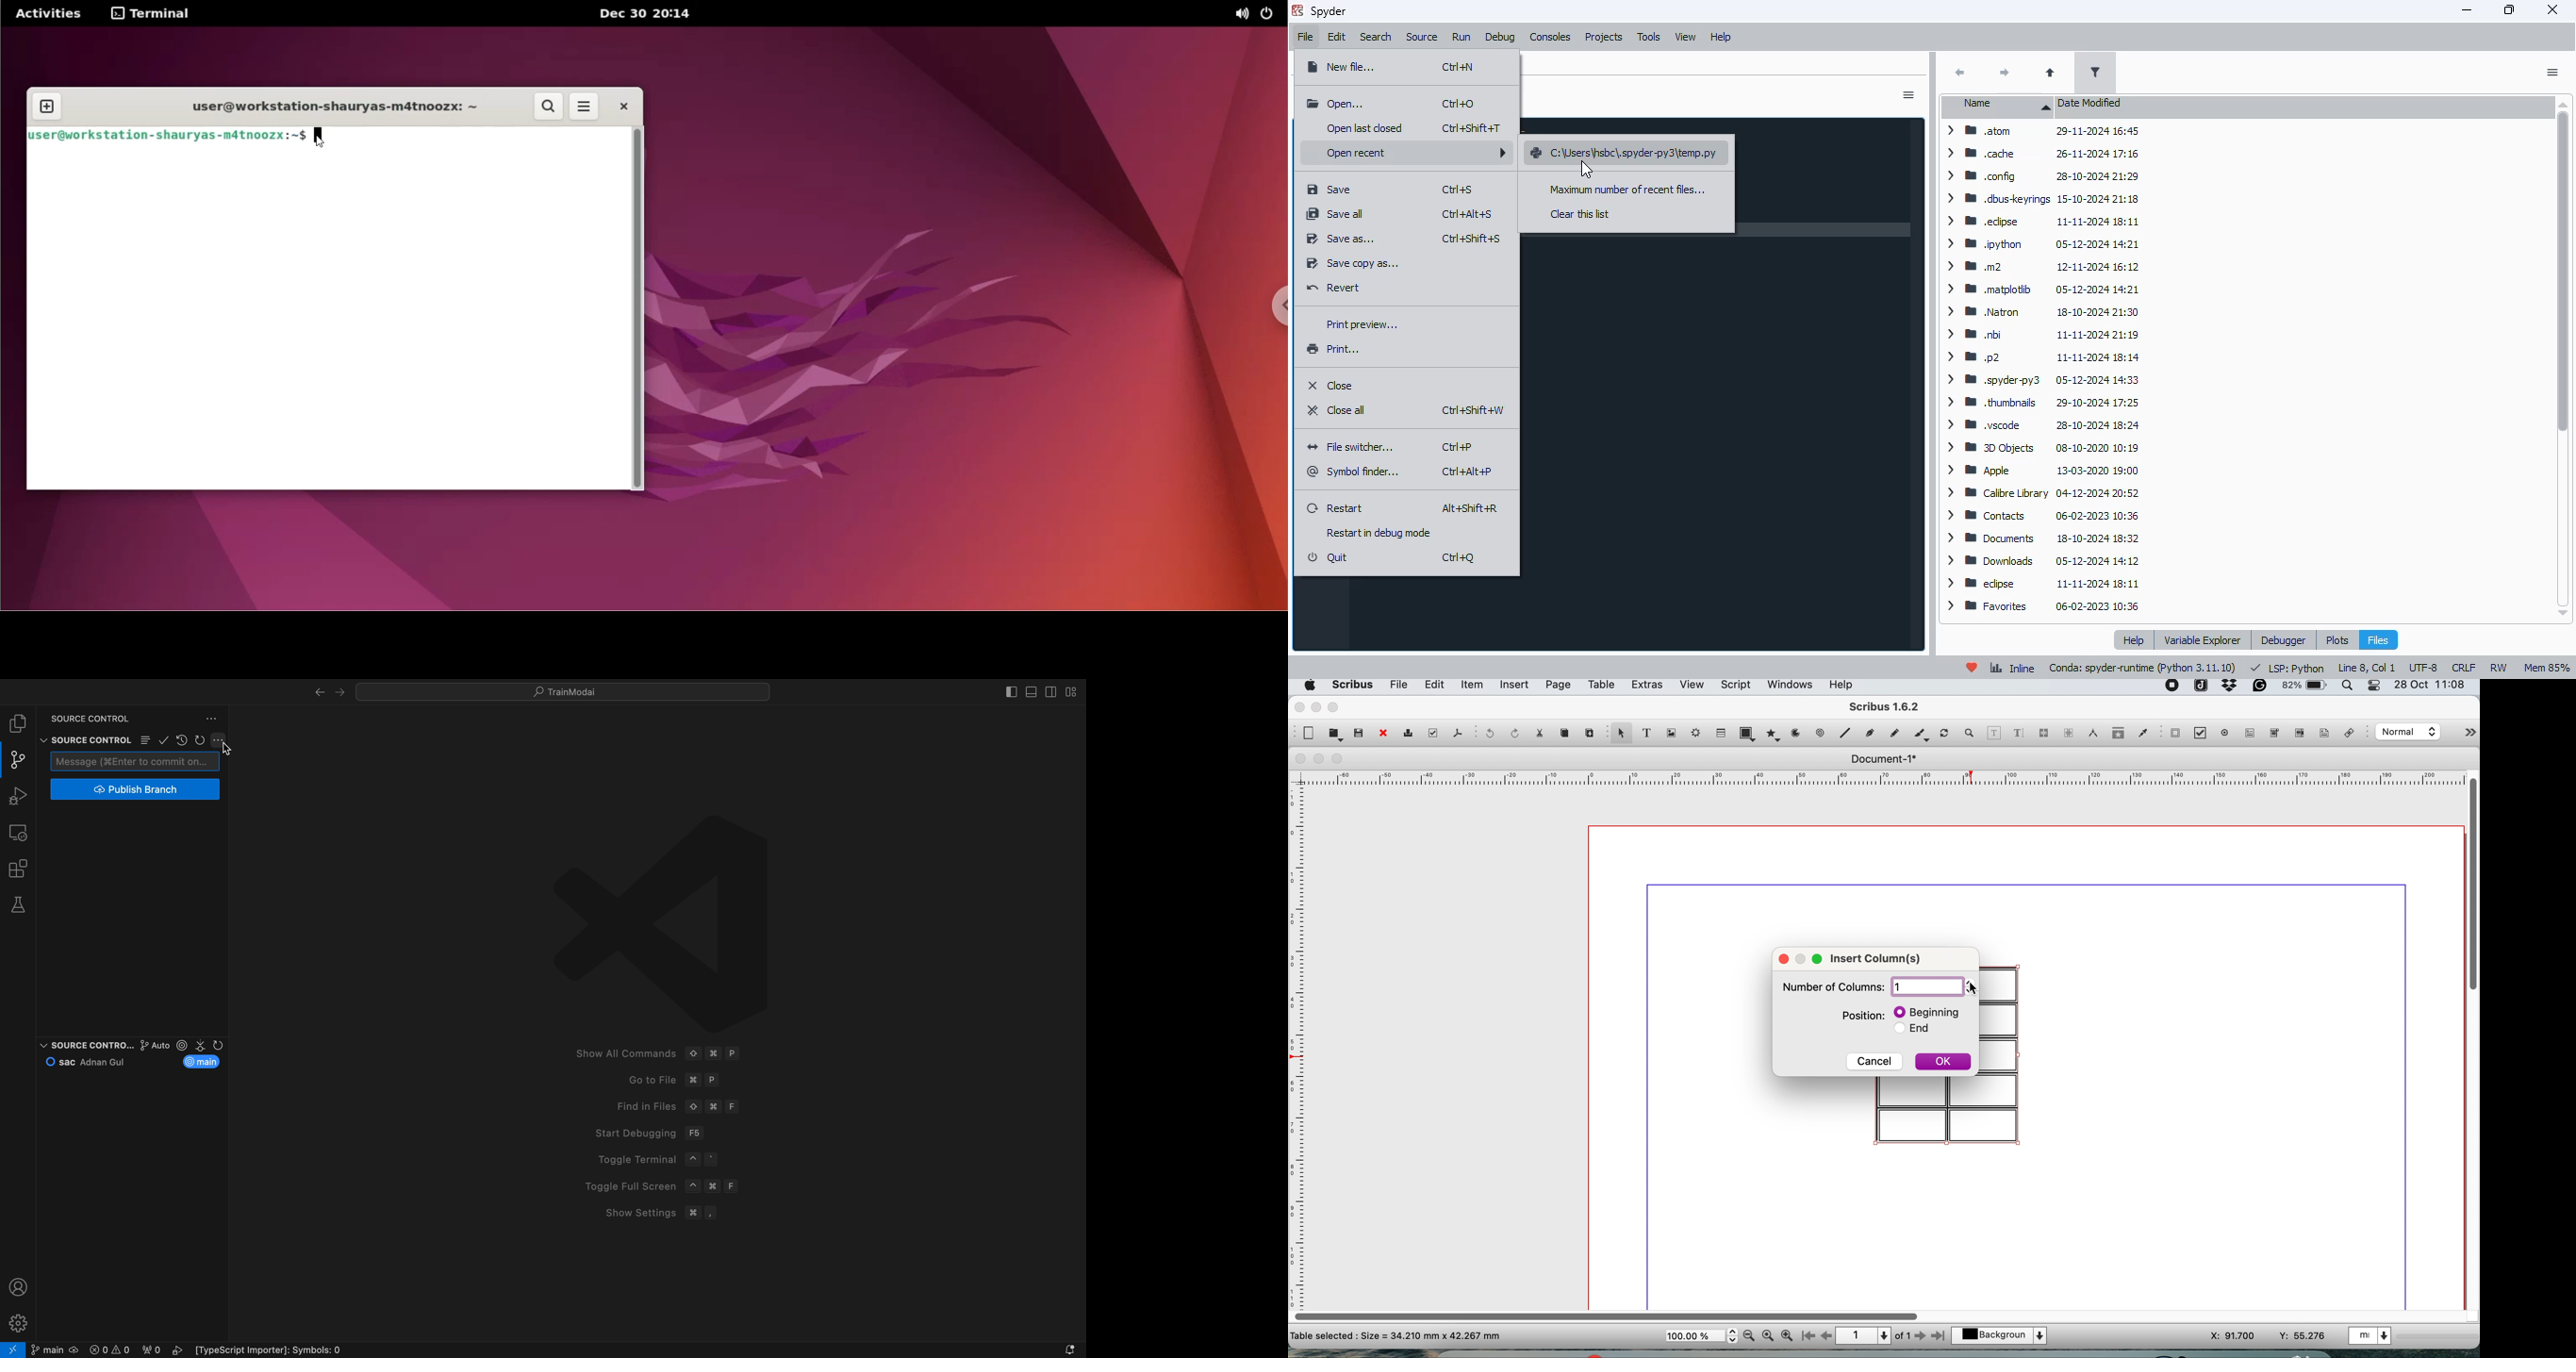 This screenshot has height=1372, width=2576. I want to click on close all, so click(1337, 409).